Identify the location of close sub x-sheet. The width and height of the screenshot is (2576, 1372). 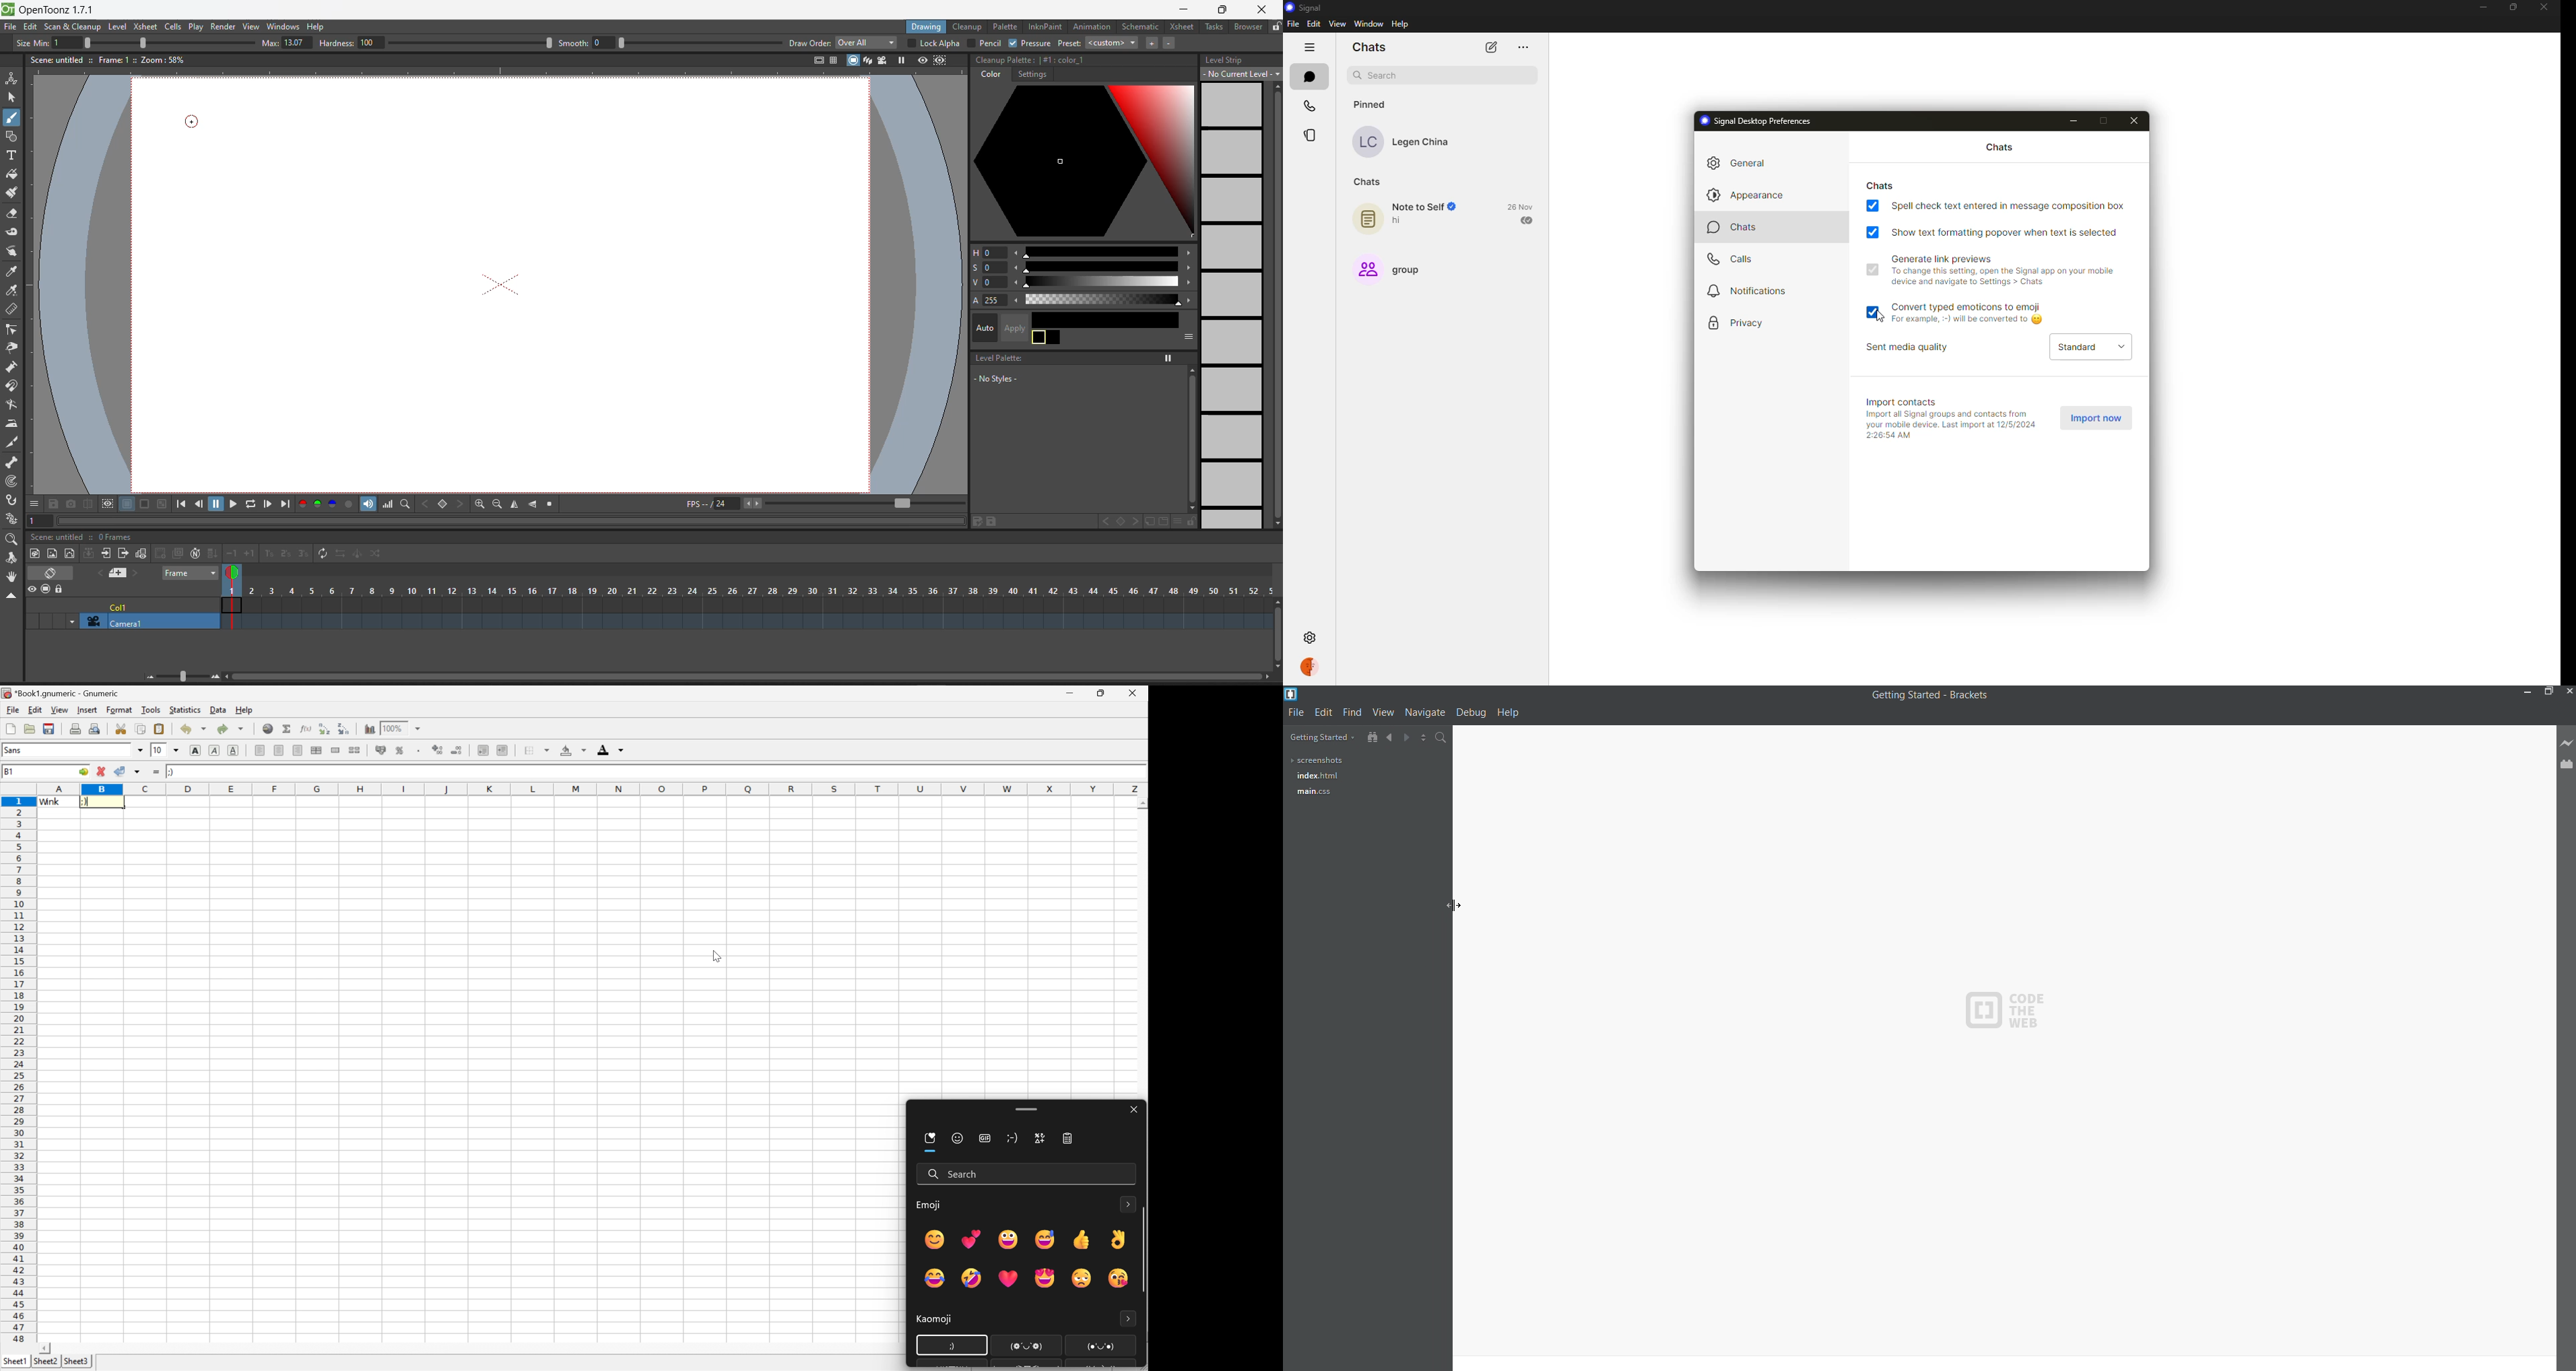
(123, 553).